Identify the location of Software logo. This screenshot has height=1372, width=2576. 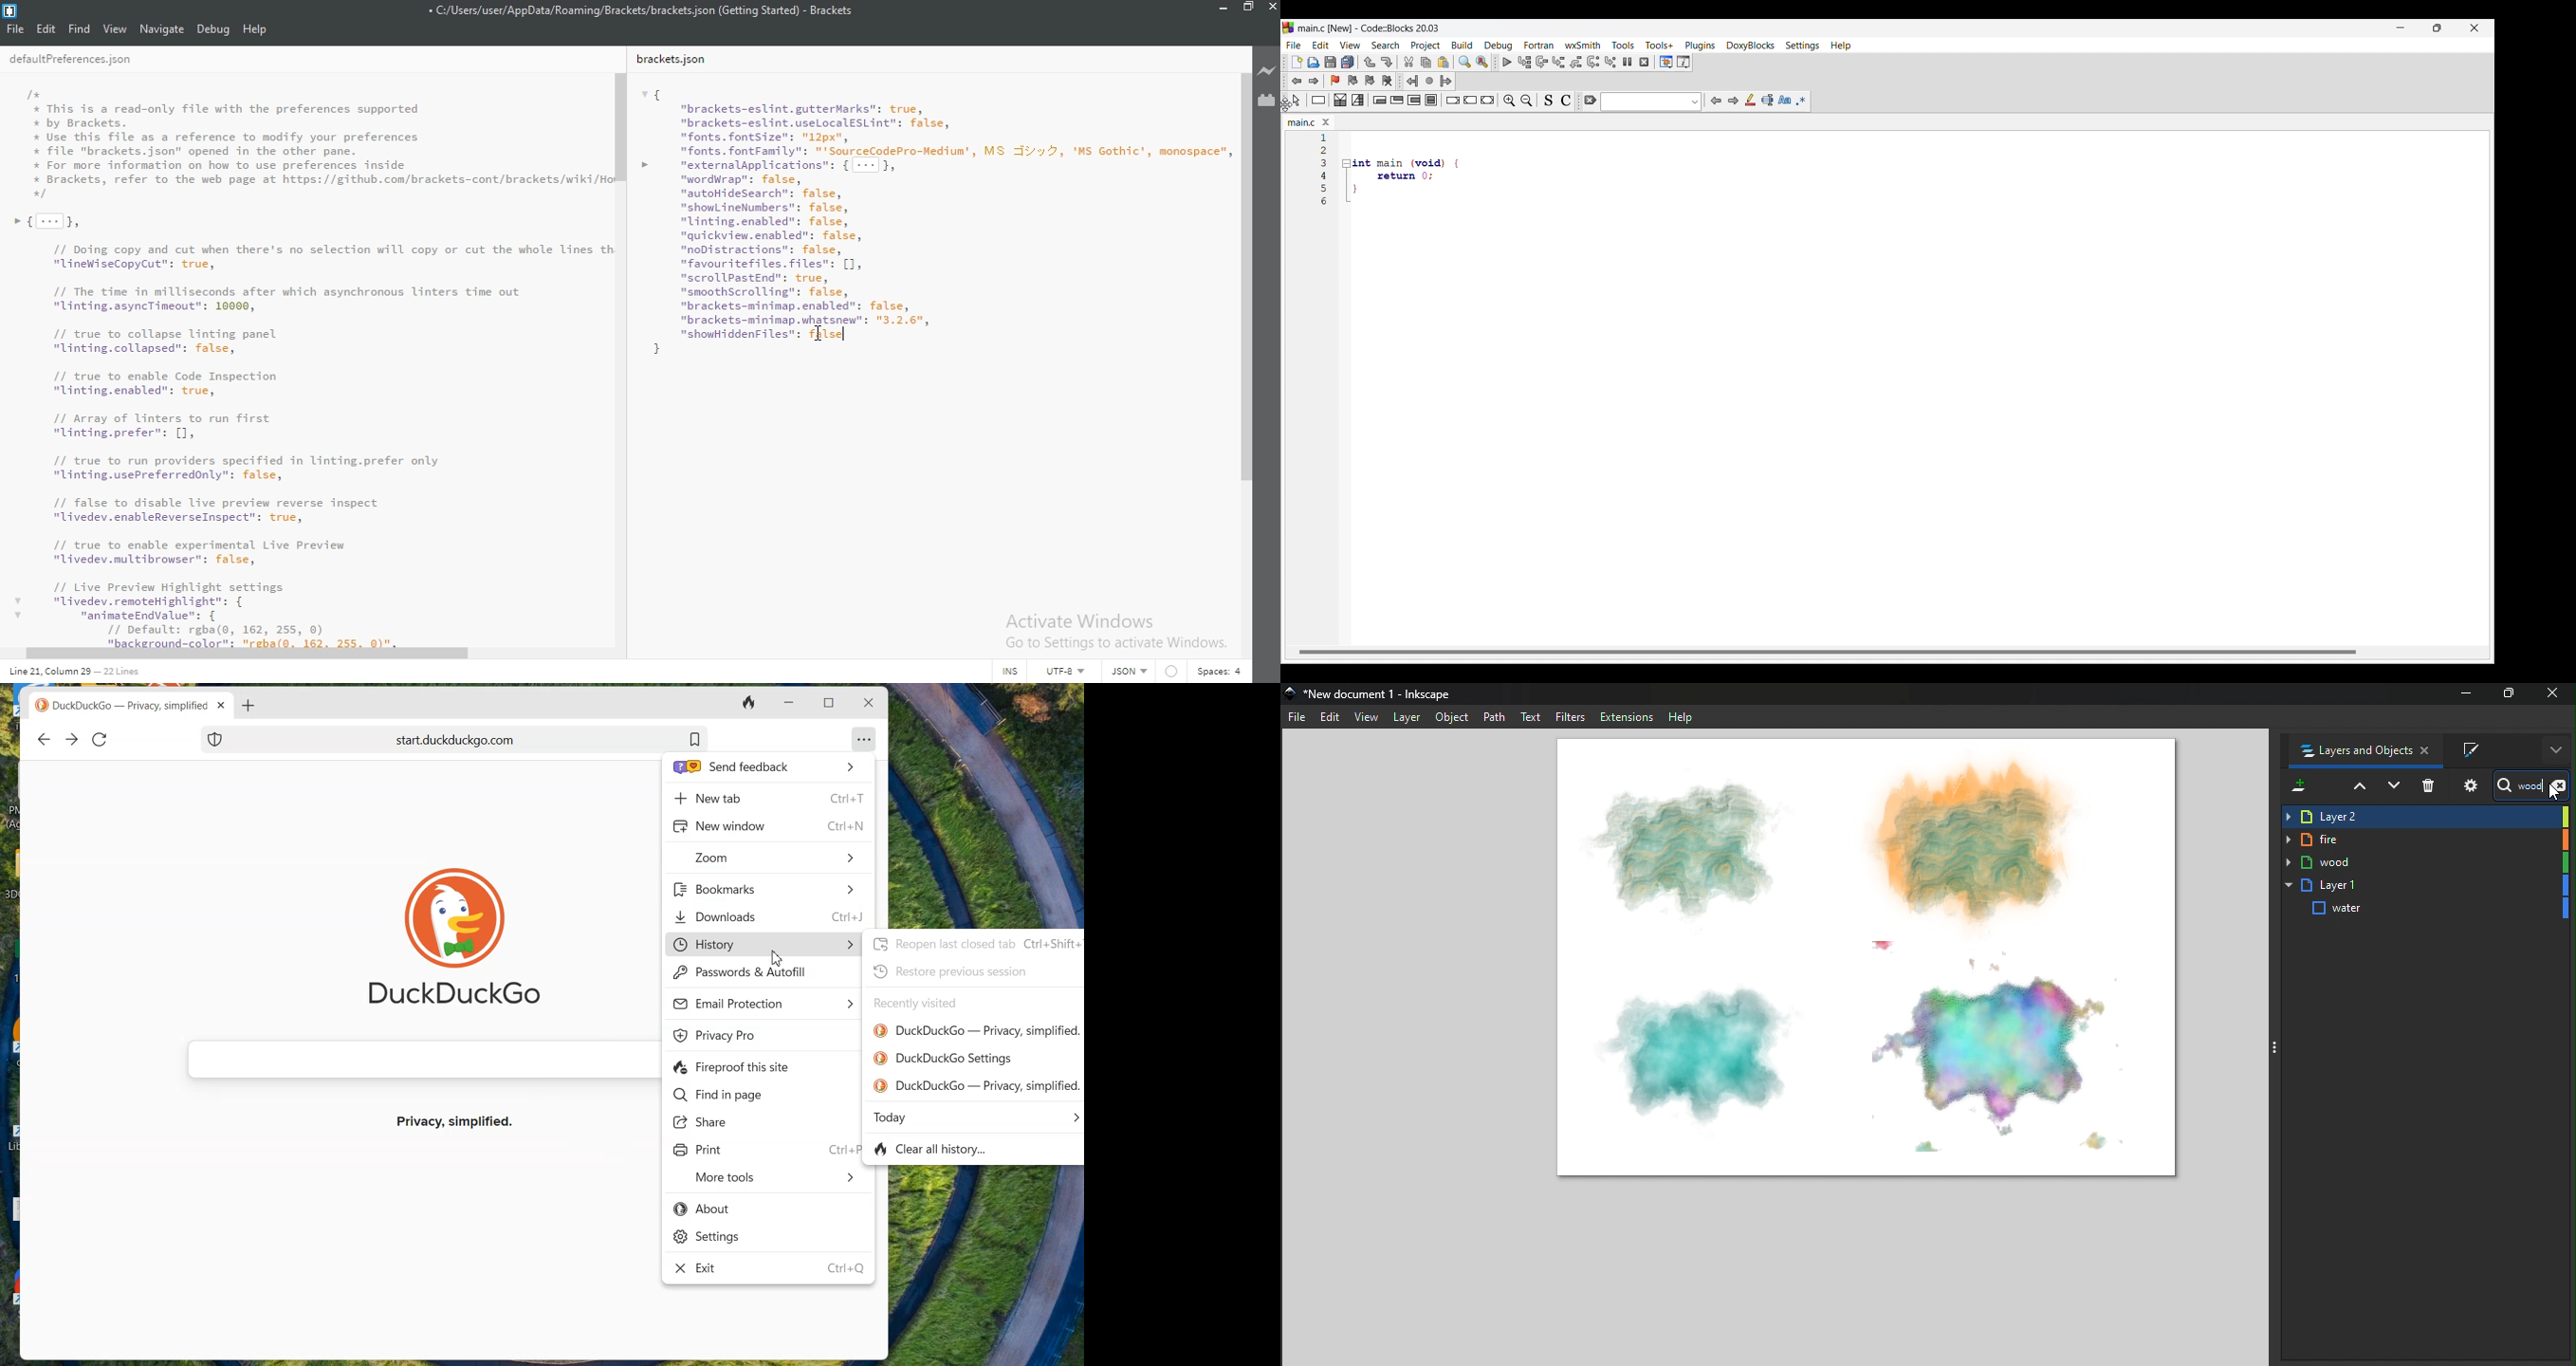
(1288, 28).